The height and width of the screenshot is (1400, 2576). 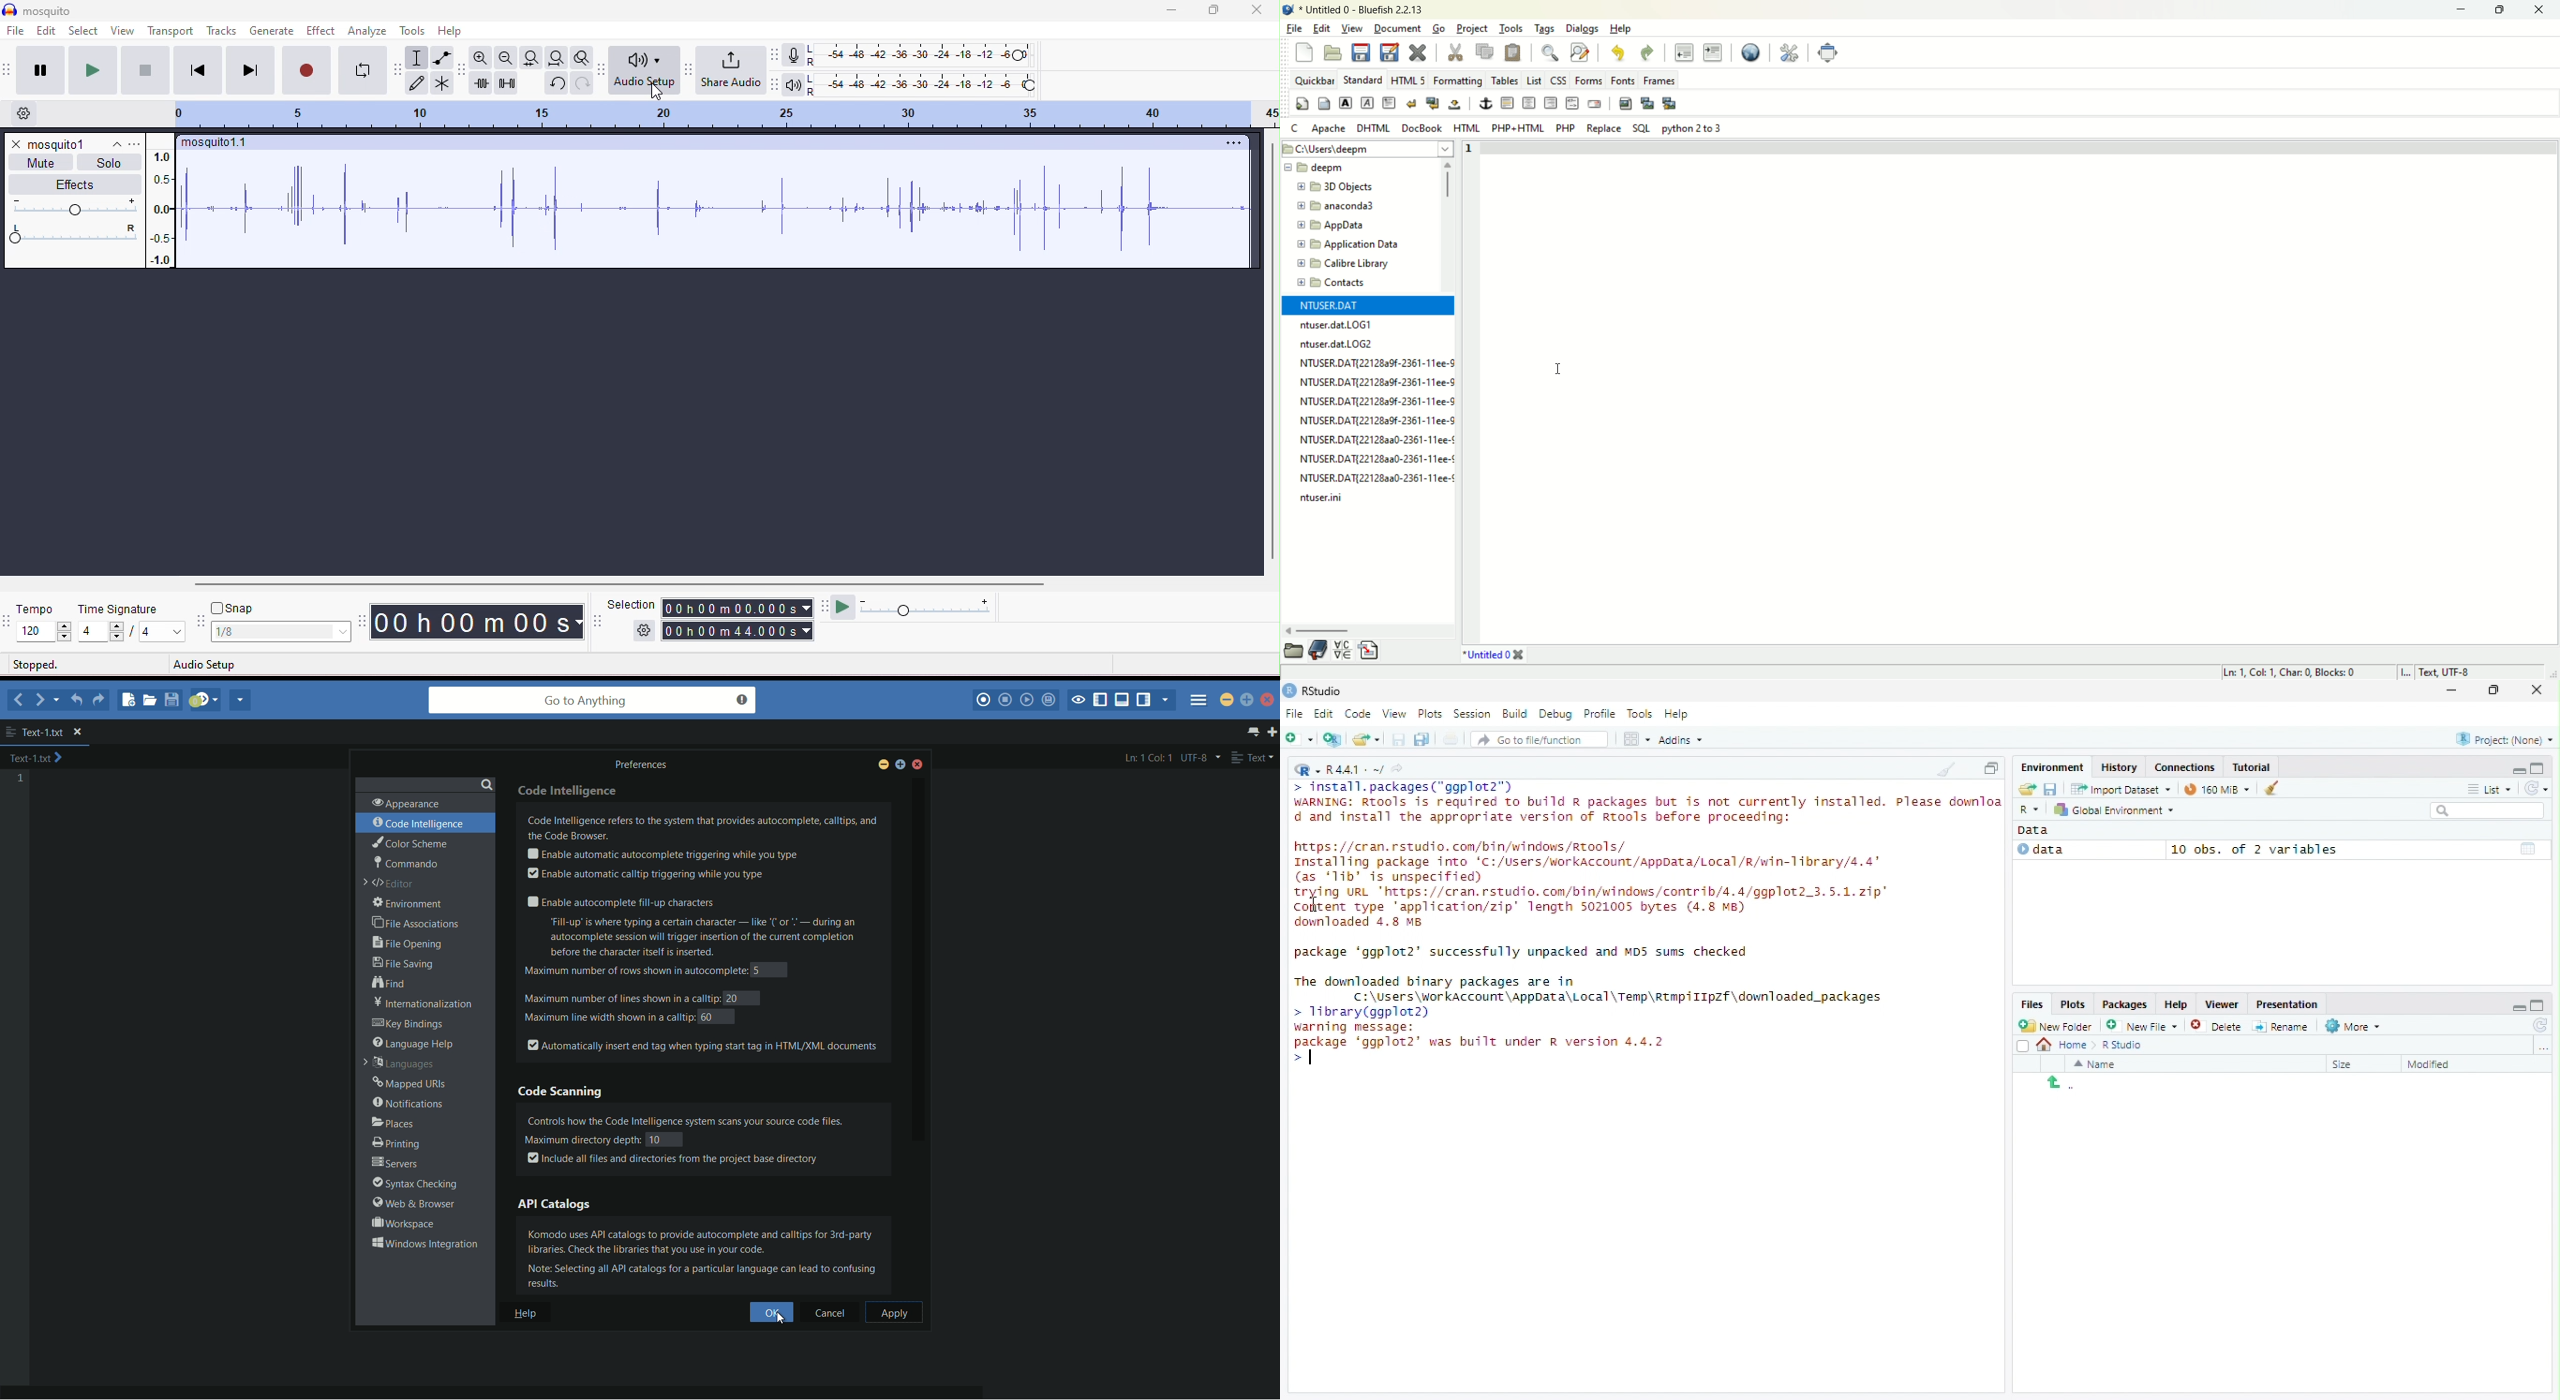 I want to click on Save current document, so click(x=1400, y=739).